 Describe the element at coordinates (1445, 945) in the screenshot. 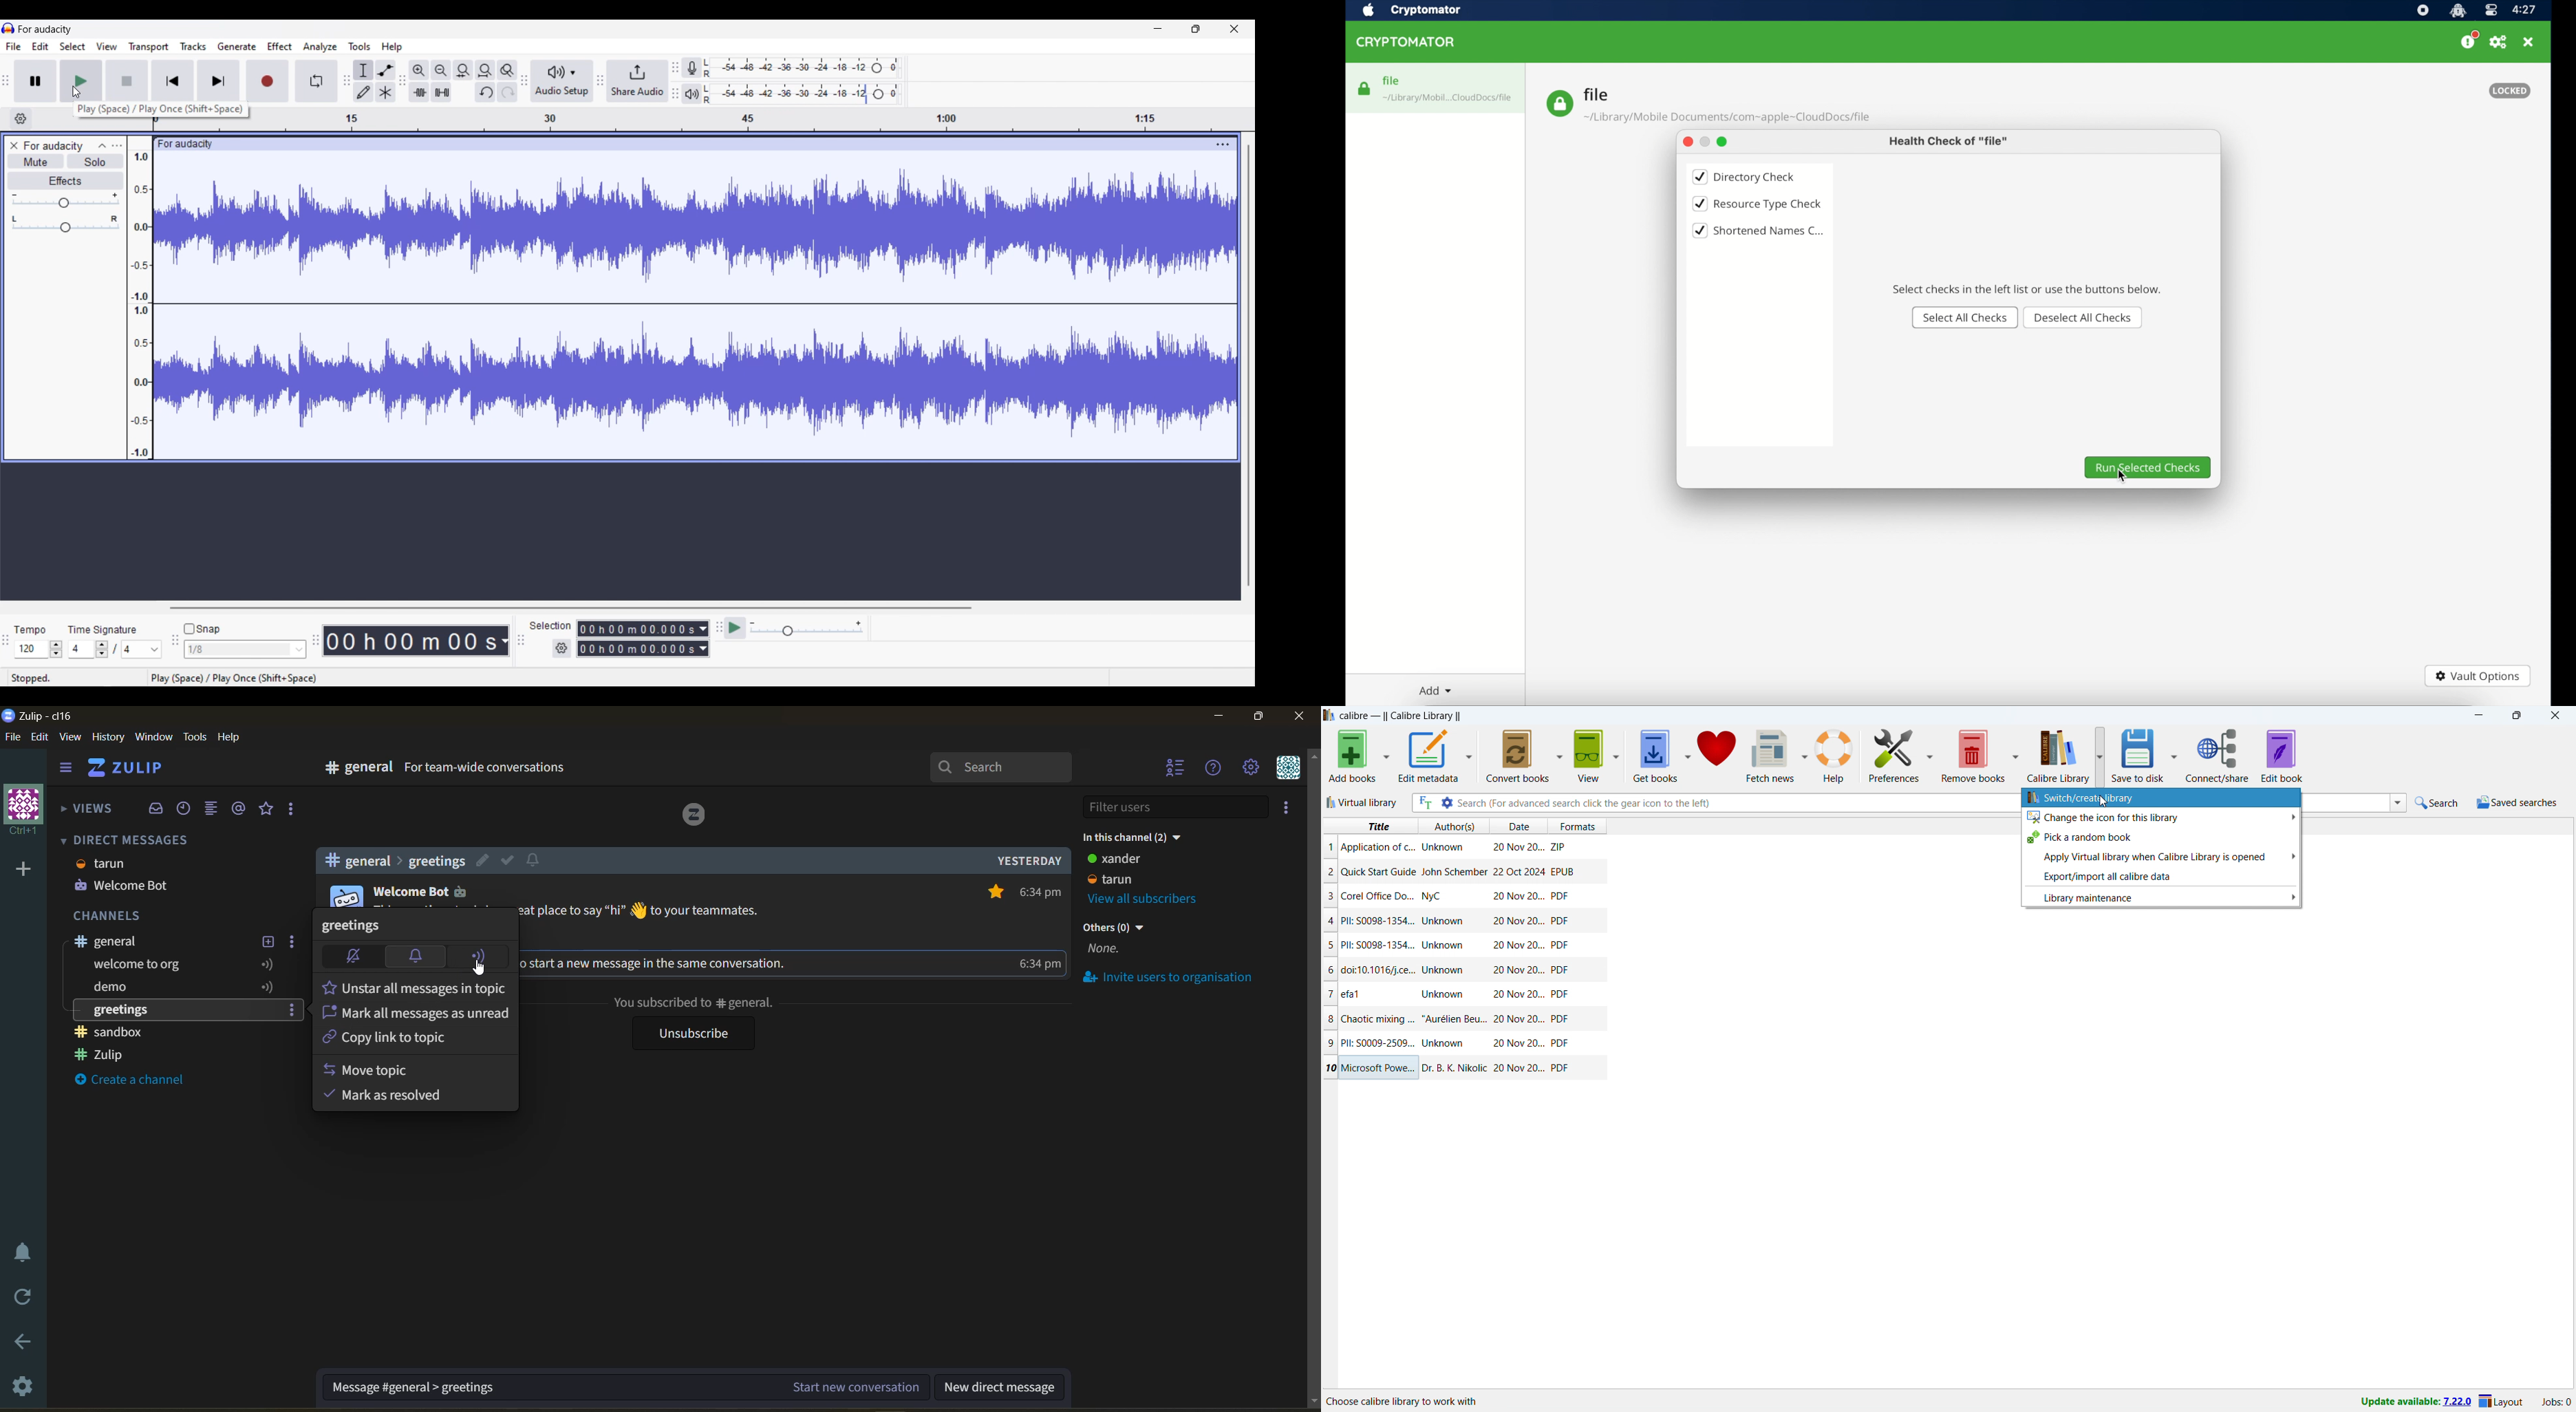

I see `Author` at that location.